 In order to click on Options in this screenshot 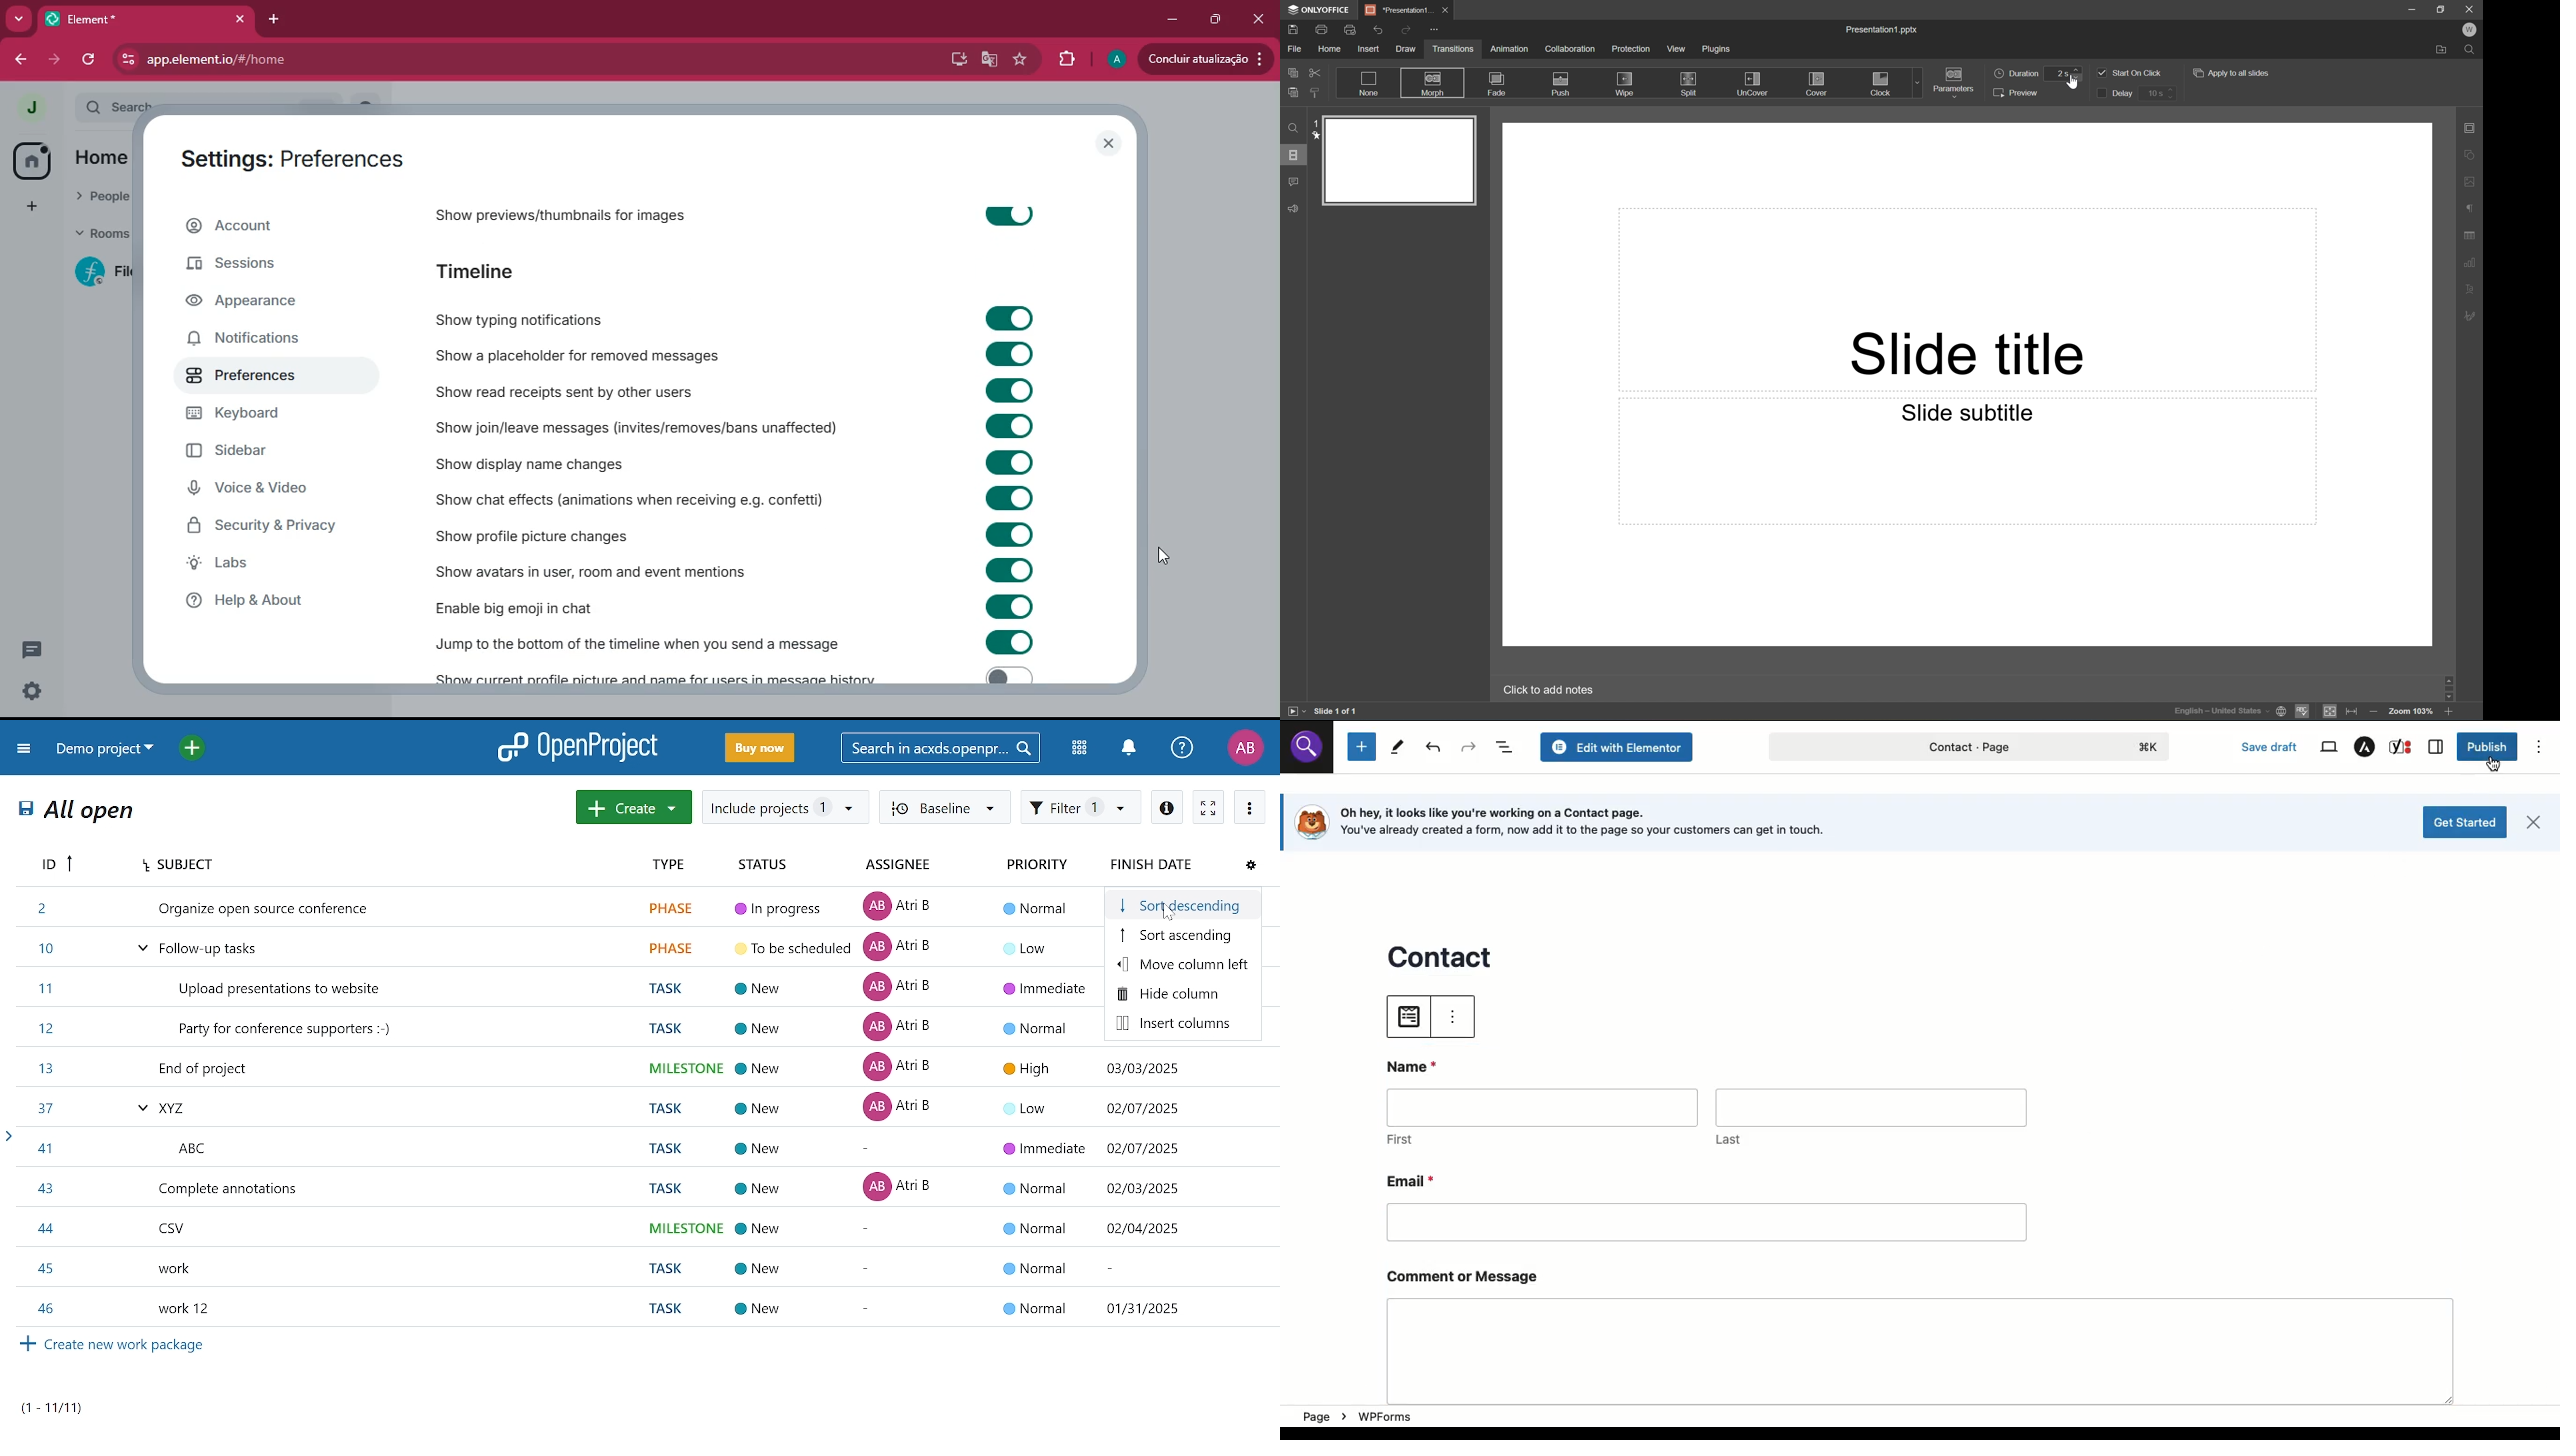, I will do `click(2540, 747)`.